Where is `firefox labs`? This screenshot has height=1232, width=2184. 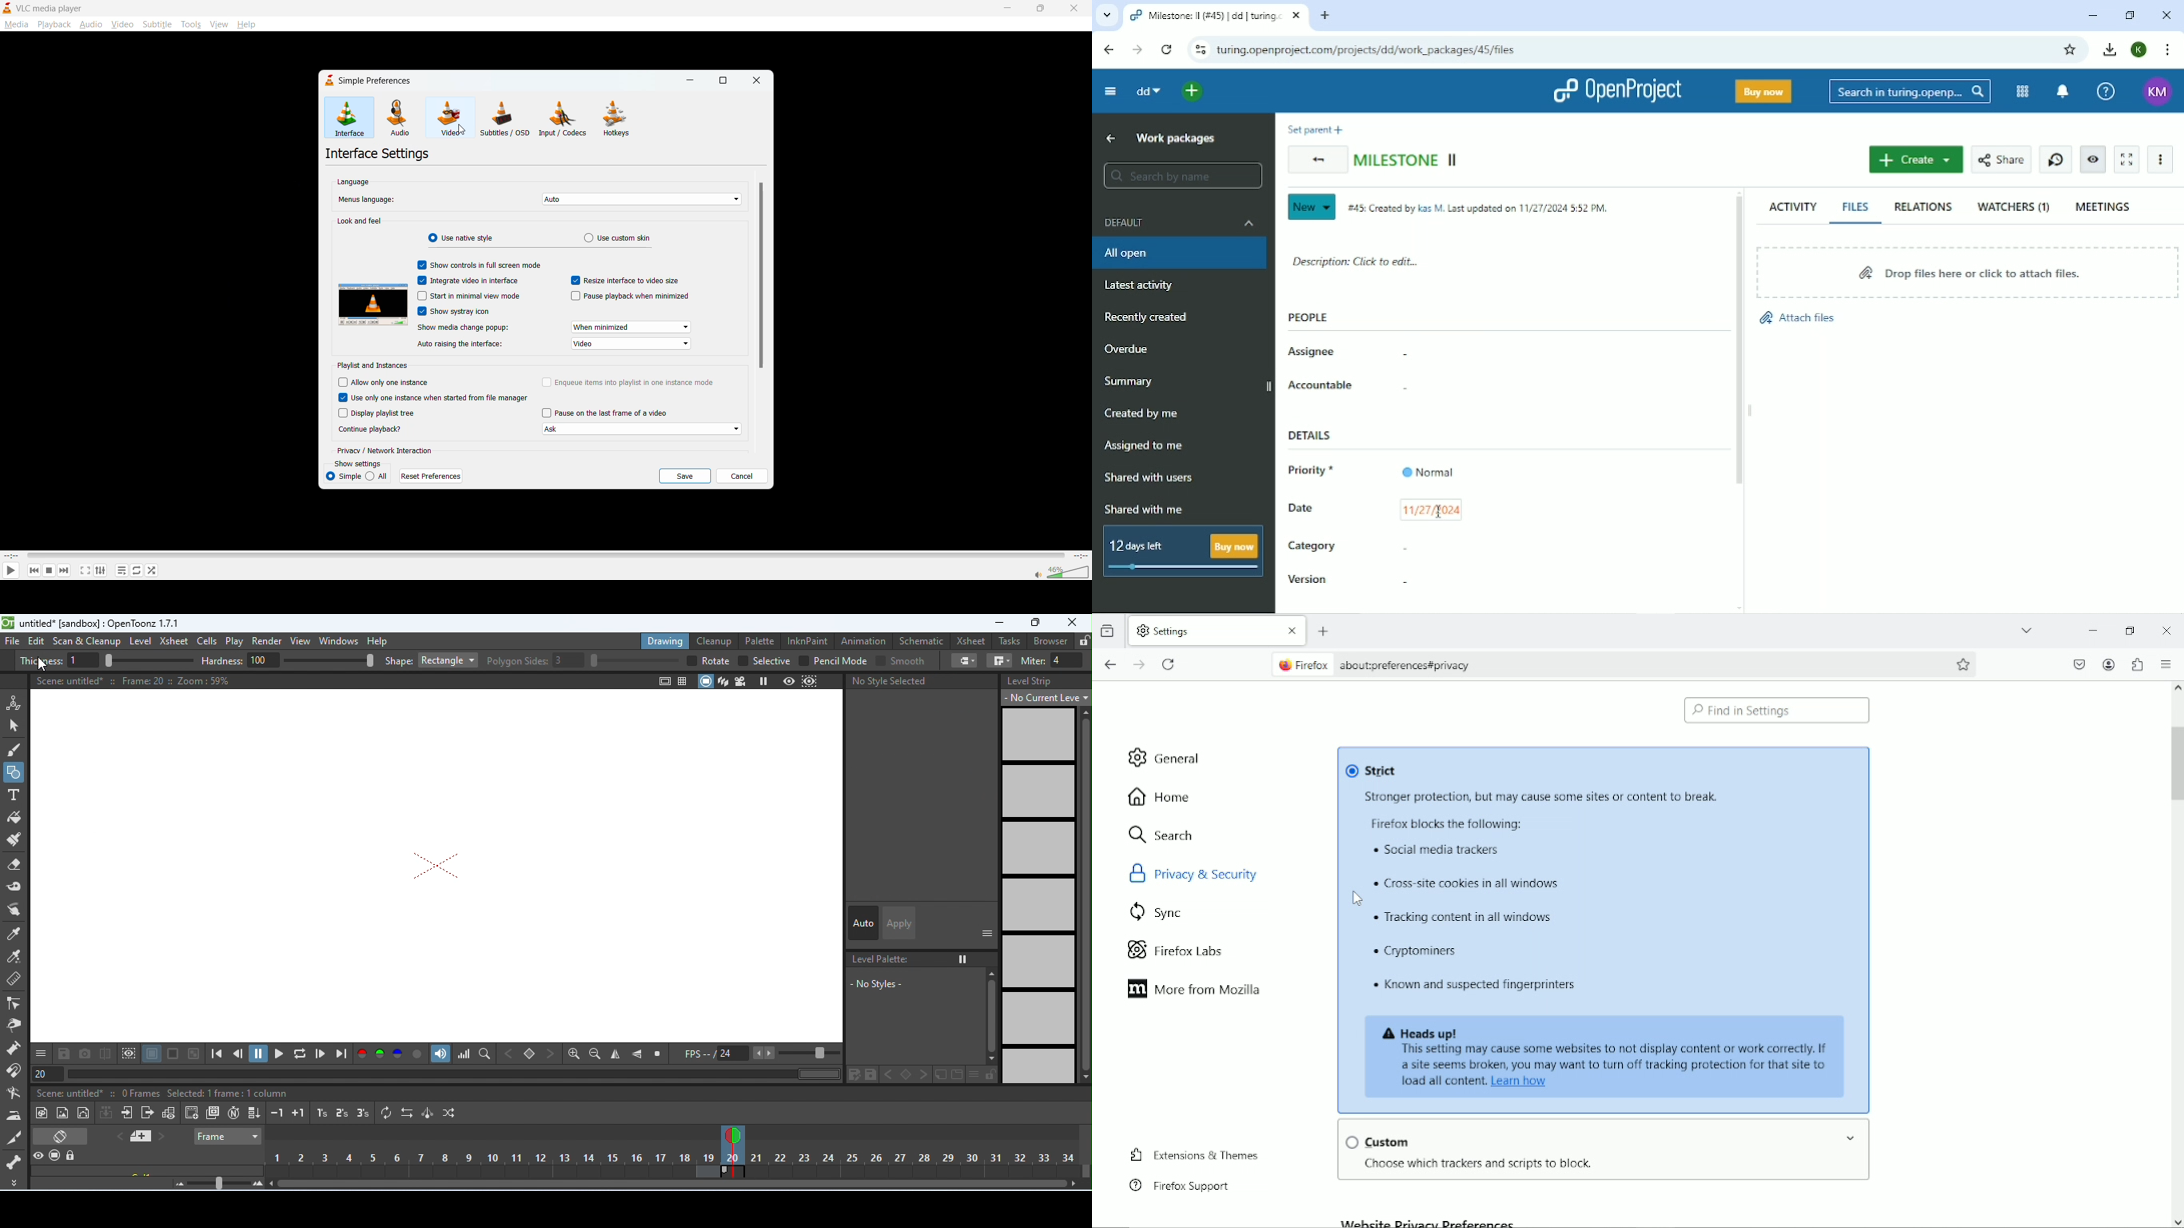
firefox labs is located at coordinates (1173, 951).